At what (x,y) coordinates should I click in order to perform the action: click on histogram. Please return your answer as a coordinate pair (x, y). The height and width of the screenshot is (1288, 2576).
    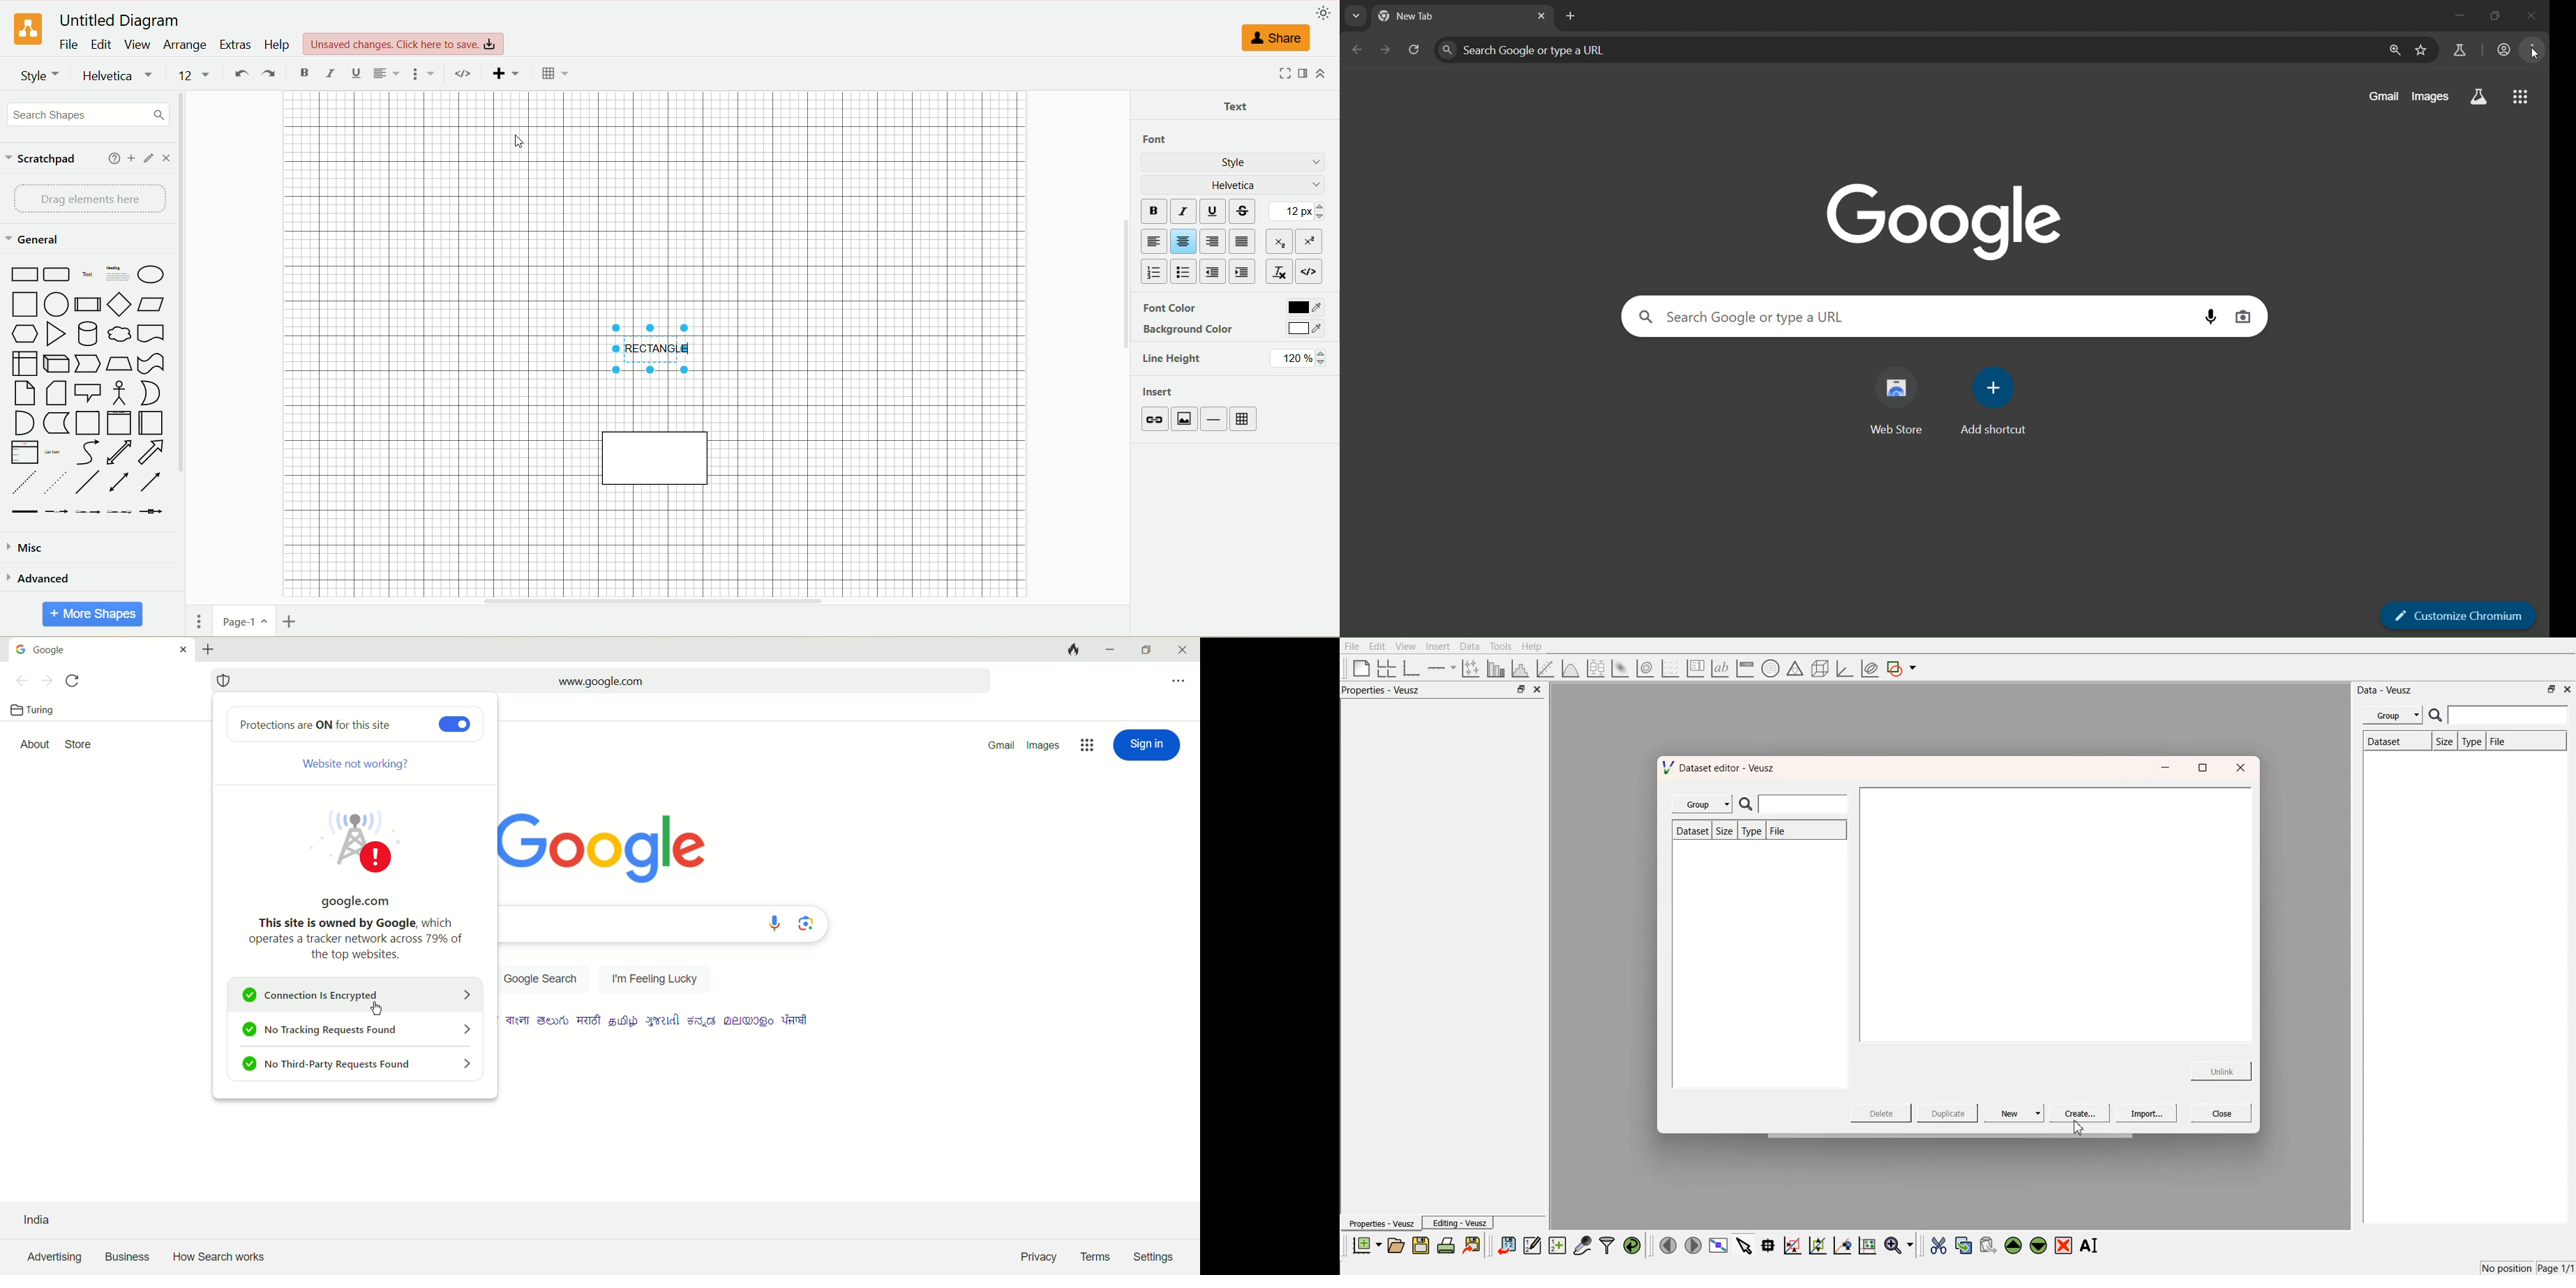
    Looking at the image, I should click on (1523, 668).